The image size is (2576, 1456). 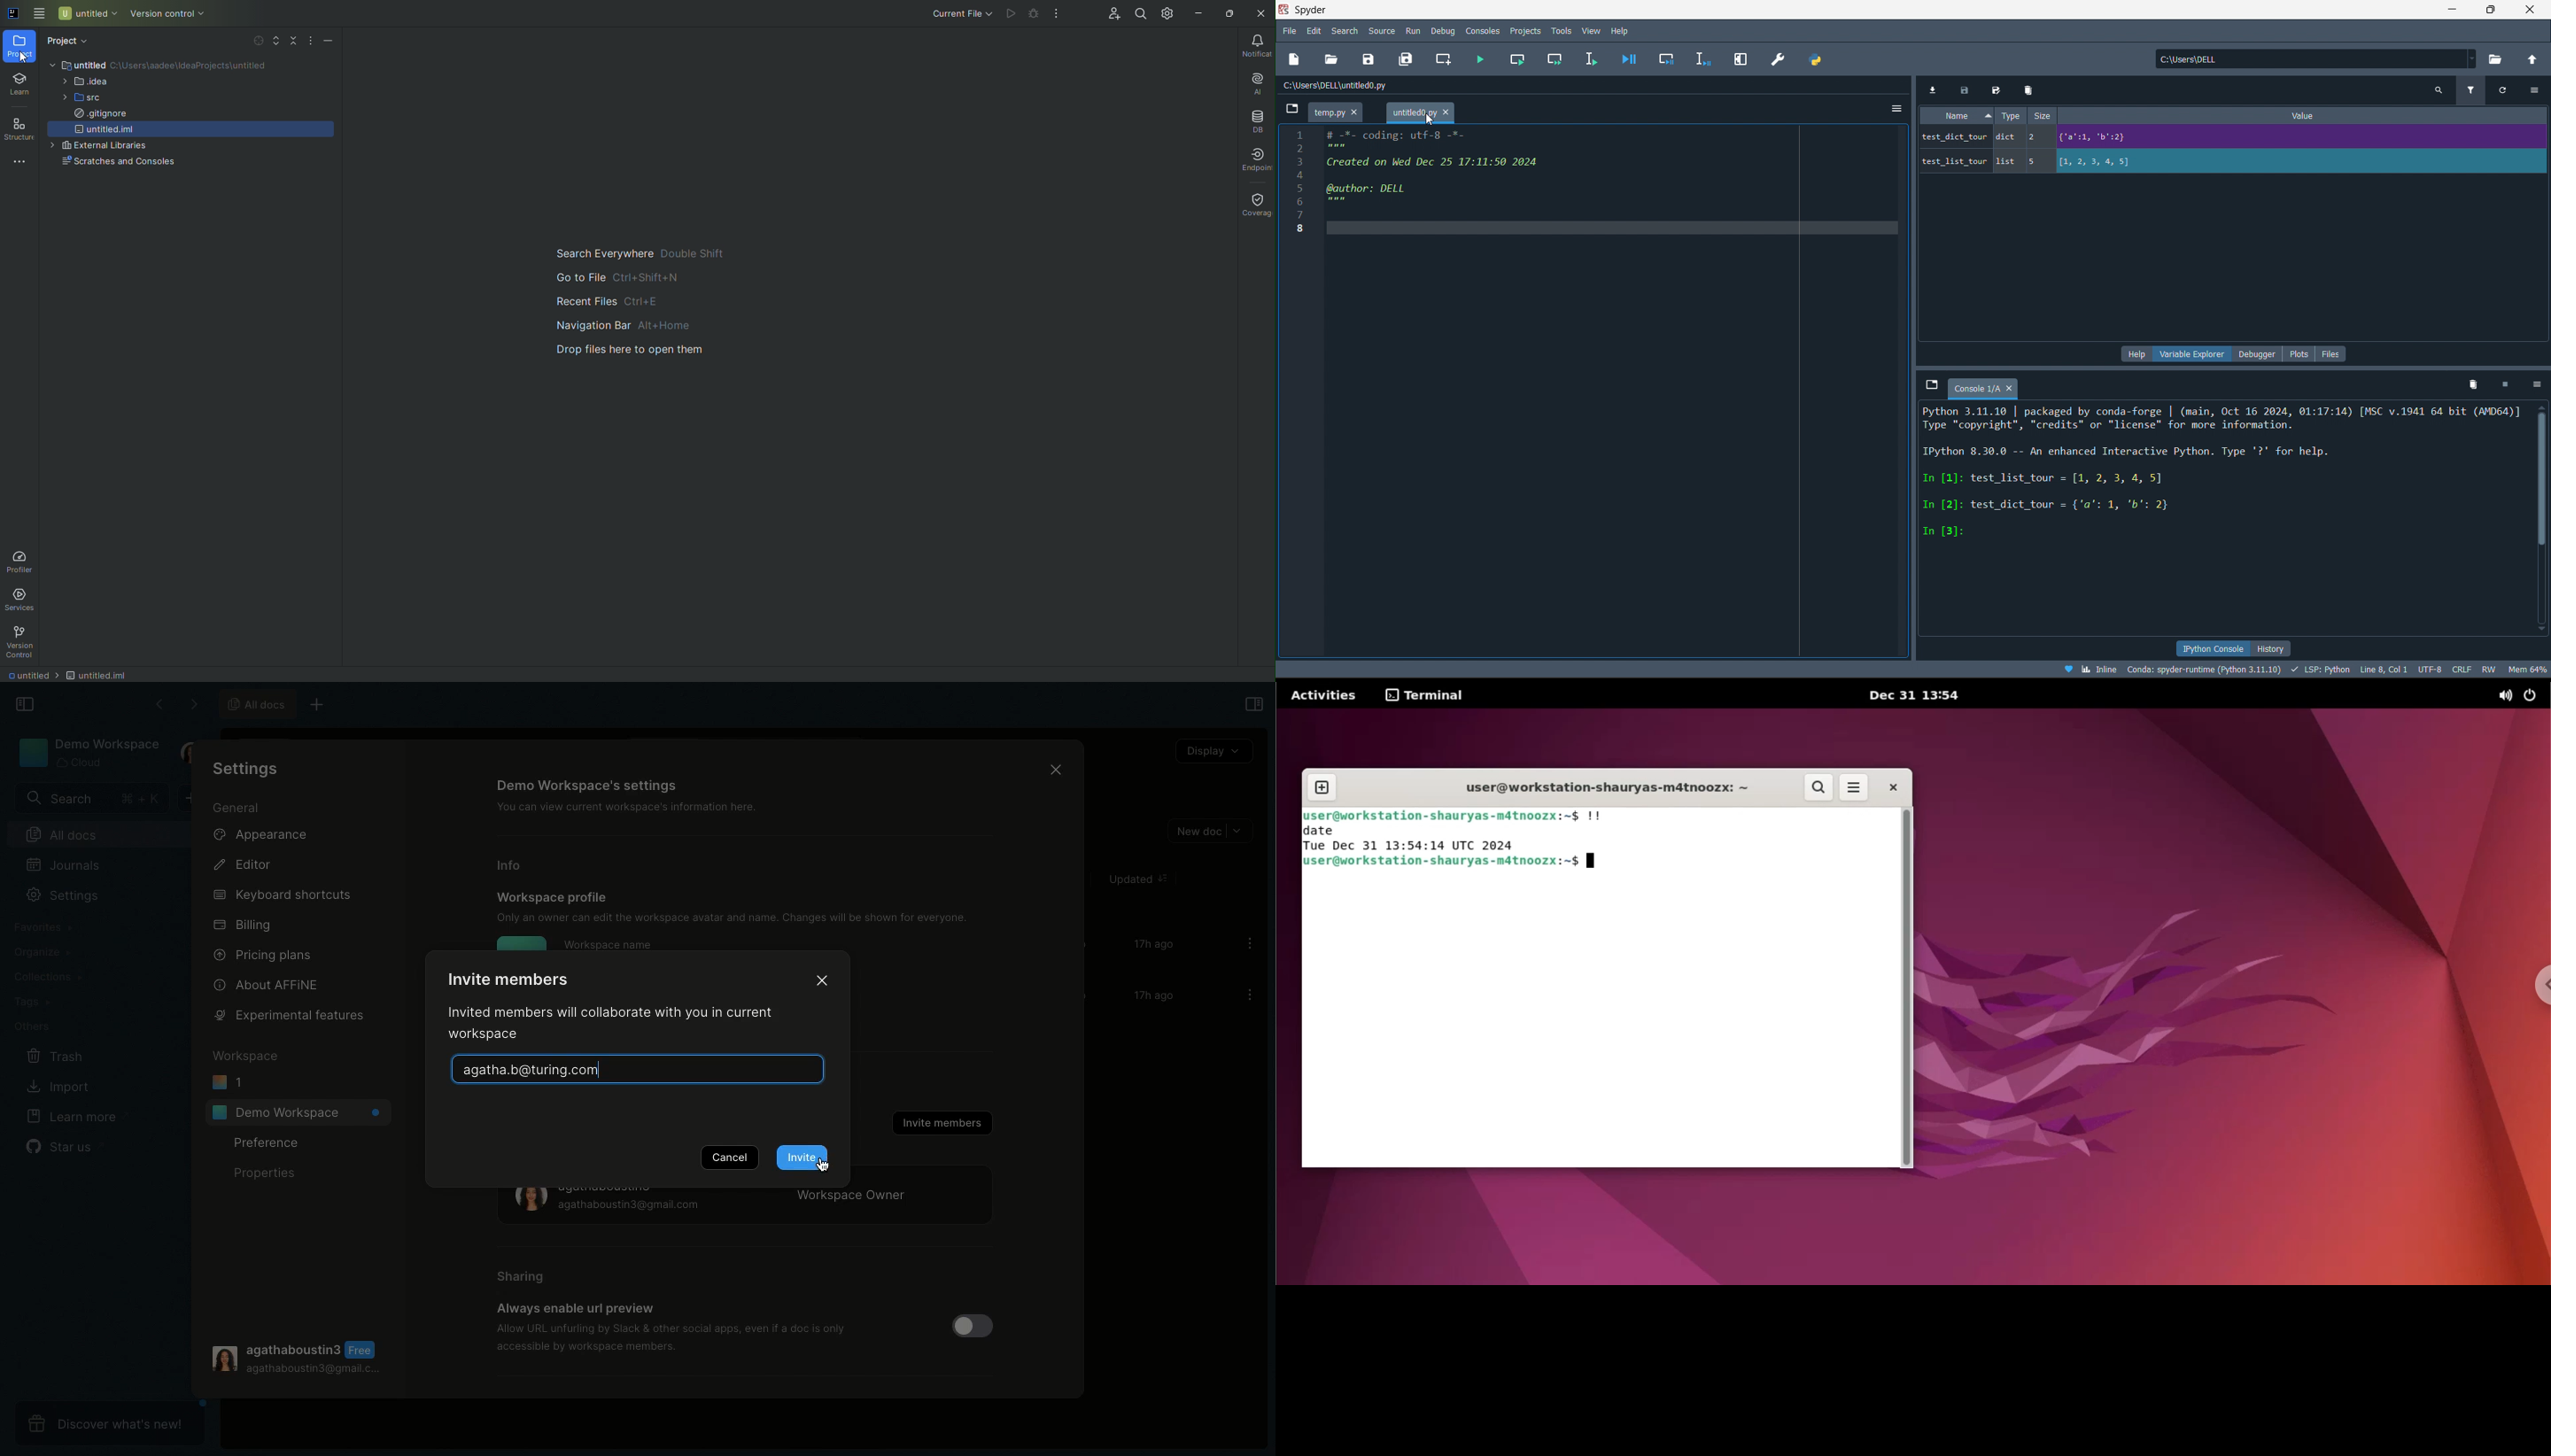 I want to click on debug line, so click(x=1699, y=58).